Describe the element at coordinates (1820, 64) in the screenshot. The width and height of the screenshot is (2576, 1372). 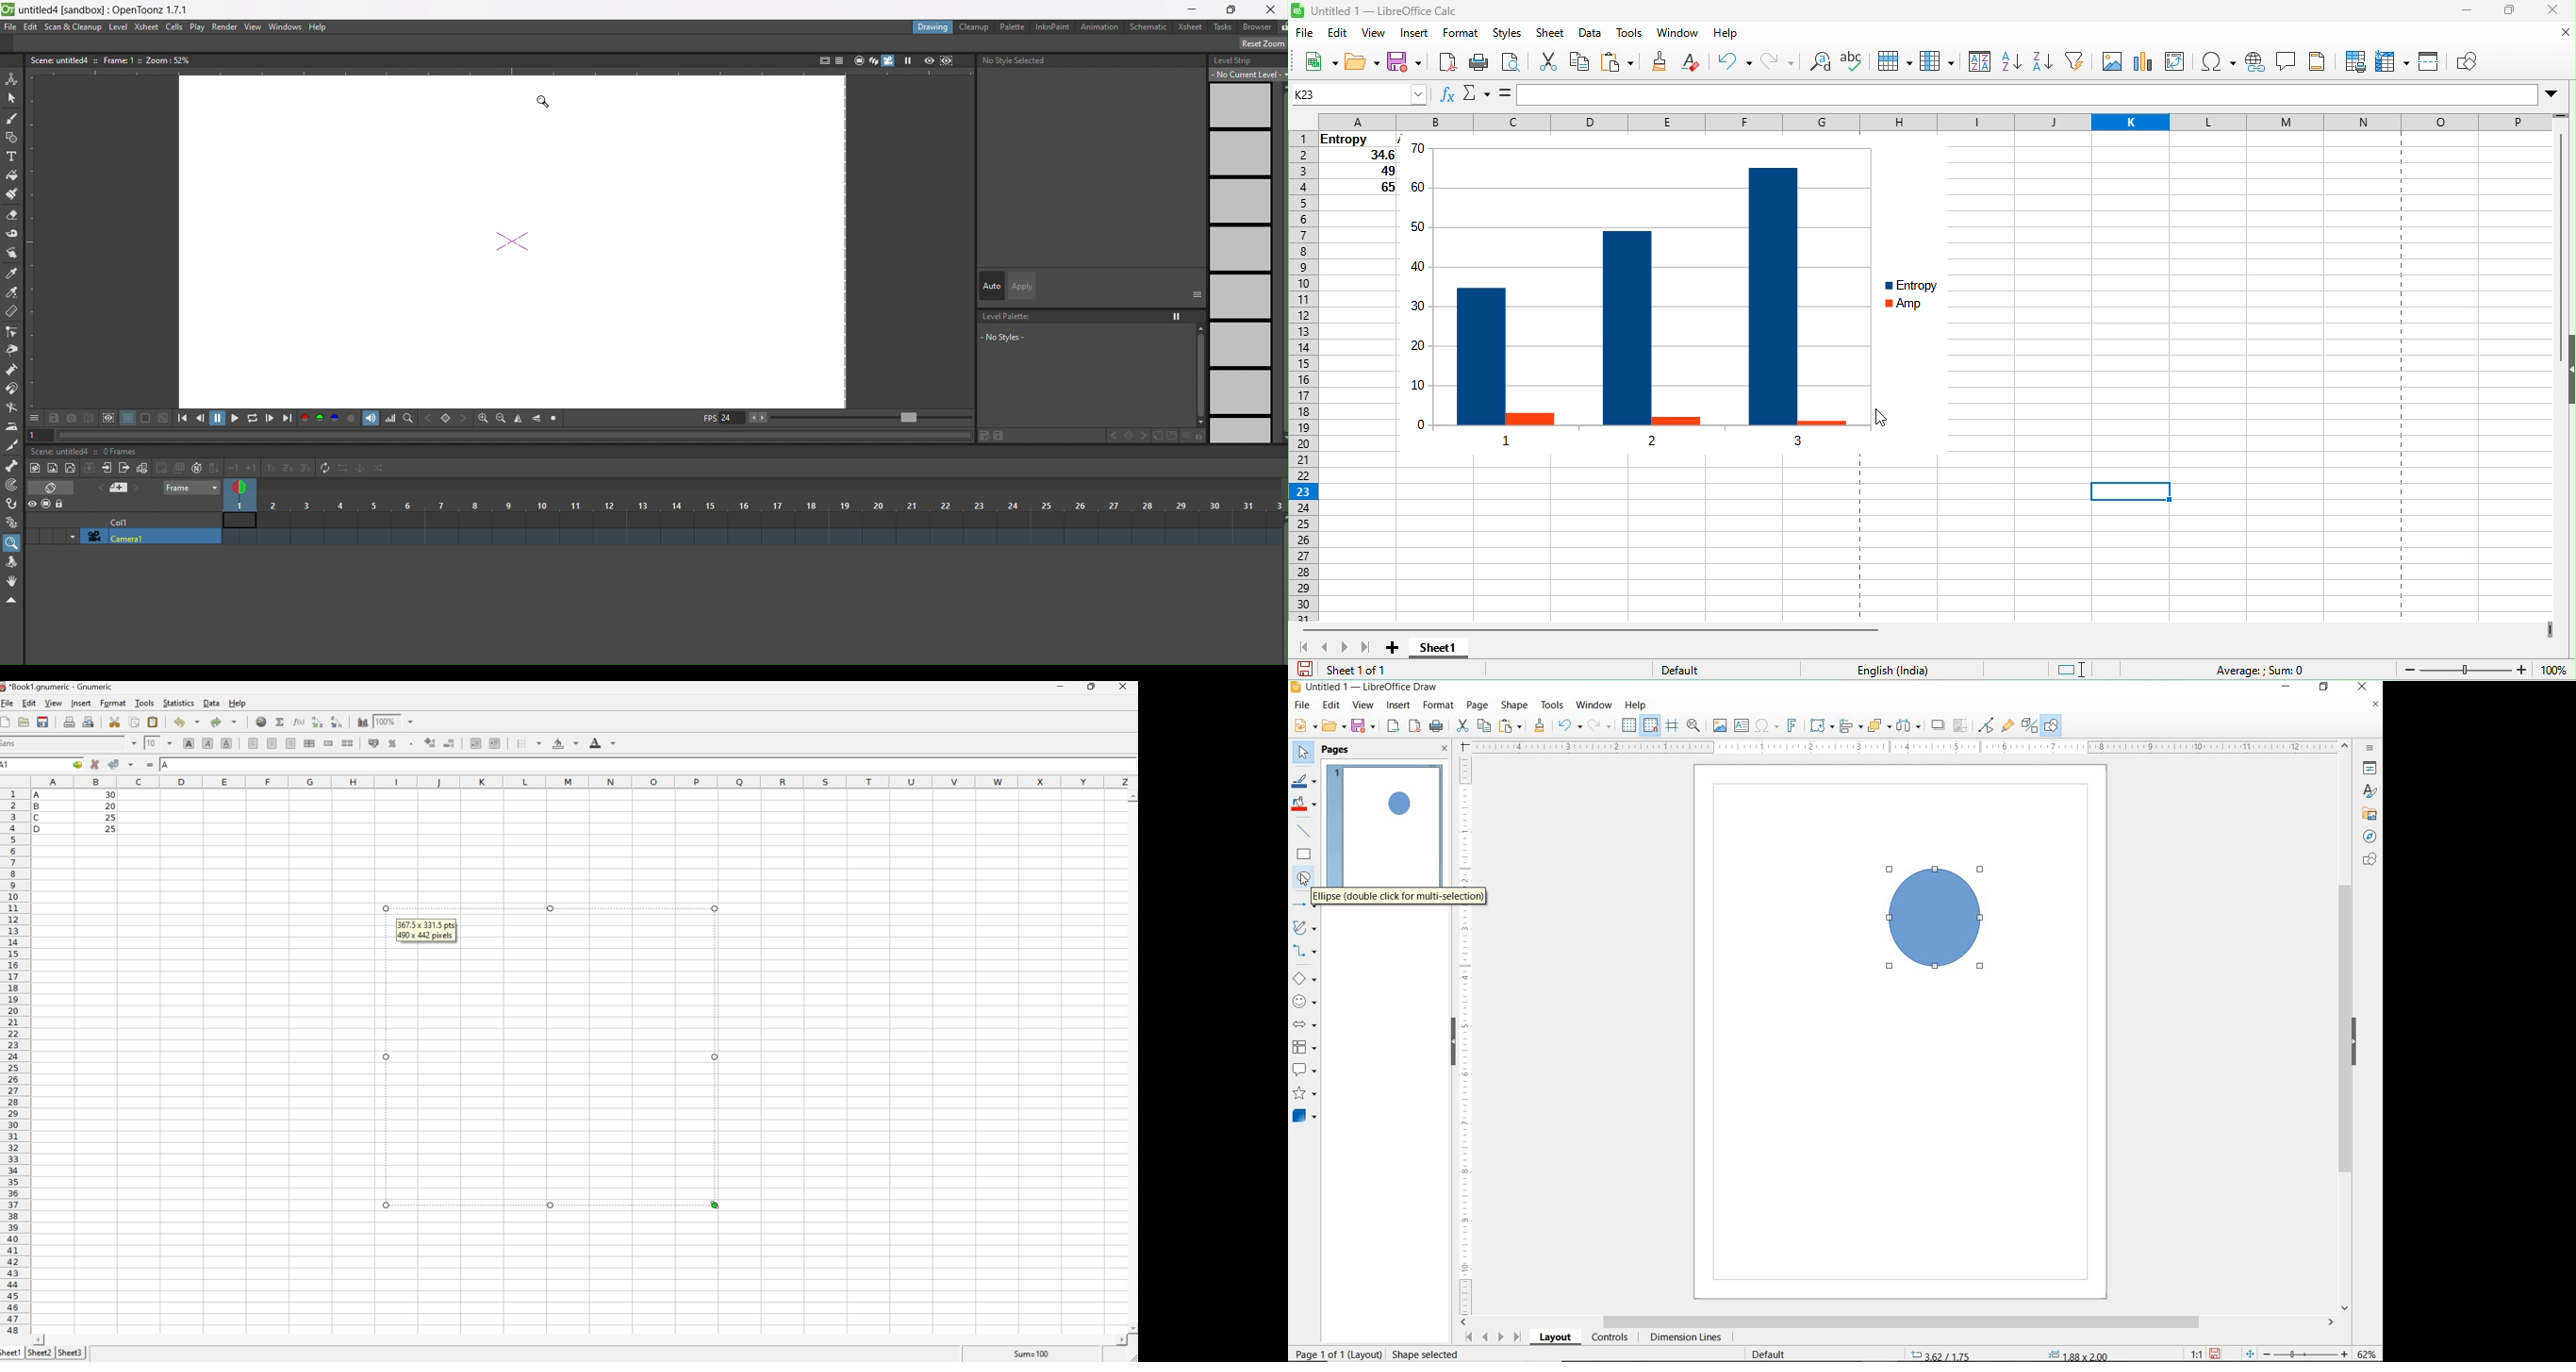
I see `find and replace` at that location.